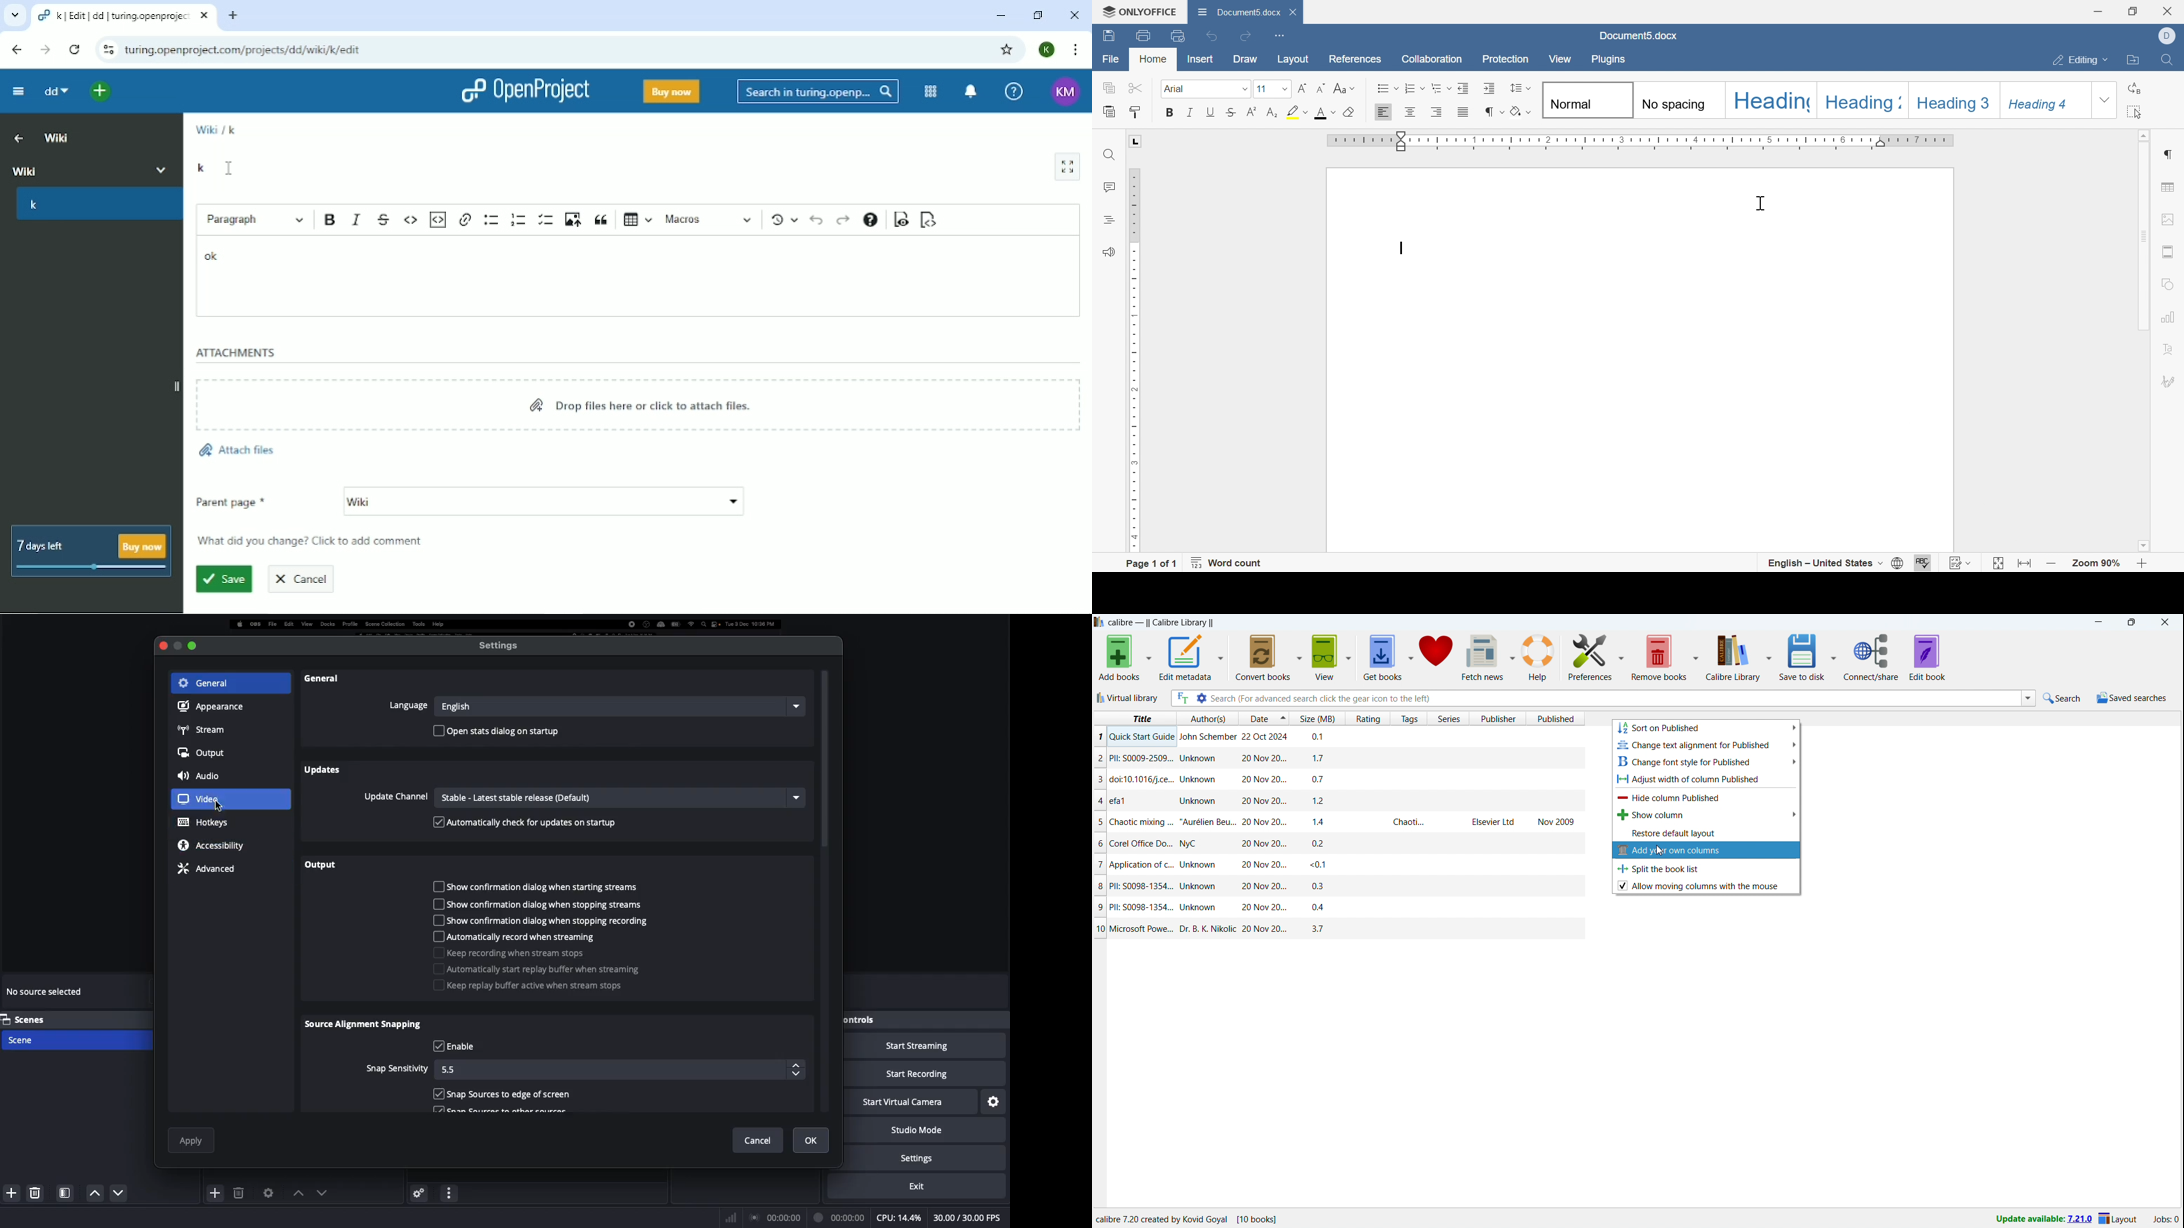 The width and height of the screenshot is (2184, 1232). Describe the element at coordinates (2097, 564) in the screenshot. I see `zoom 90%` at that location.